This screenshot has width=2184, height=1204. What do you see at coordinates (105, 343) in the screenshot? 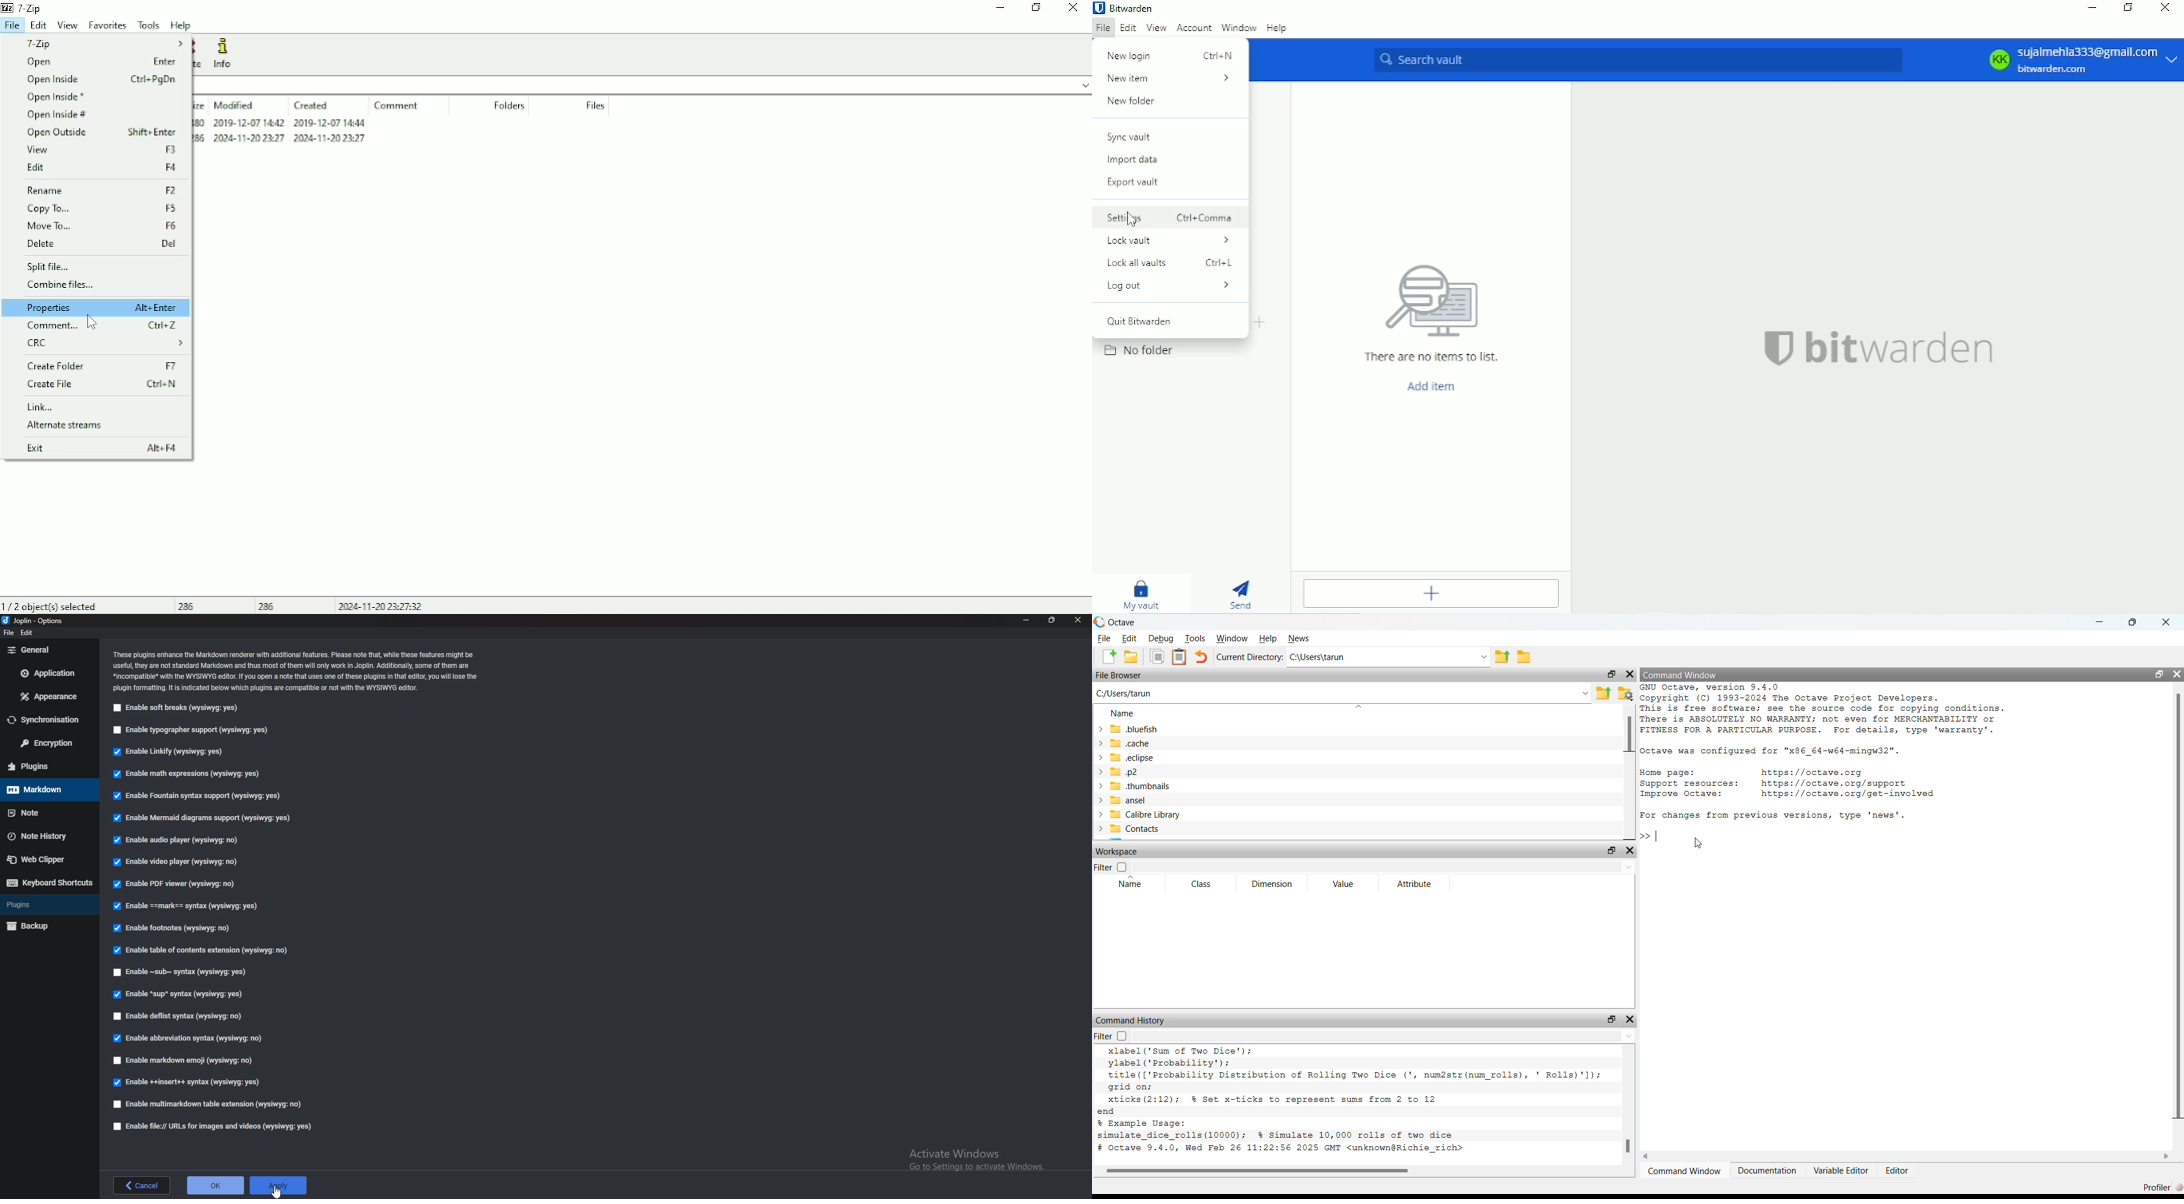
I see `CRC` at bounding box center [105, 343].